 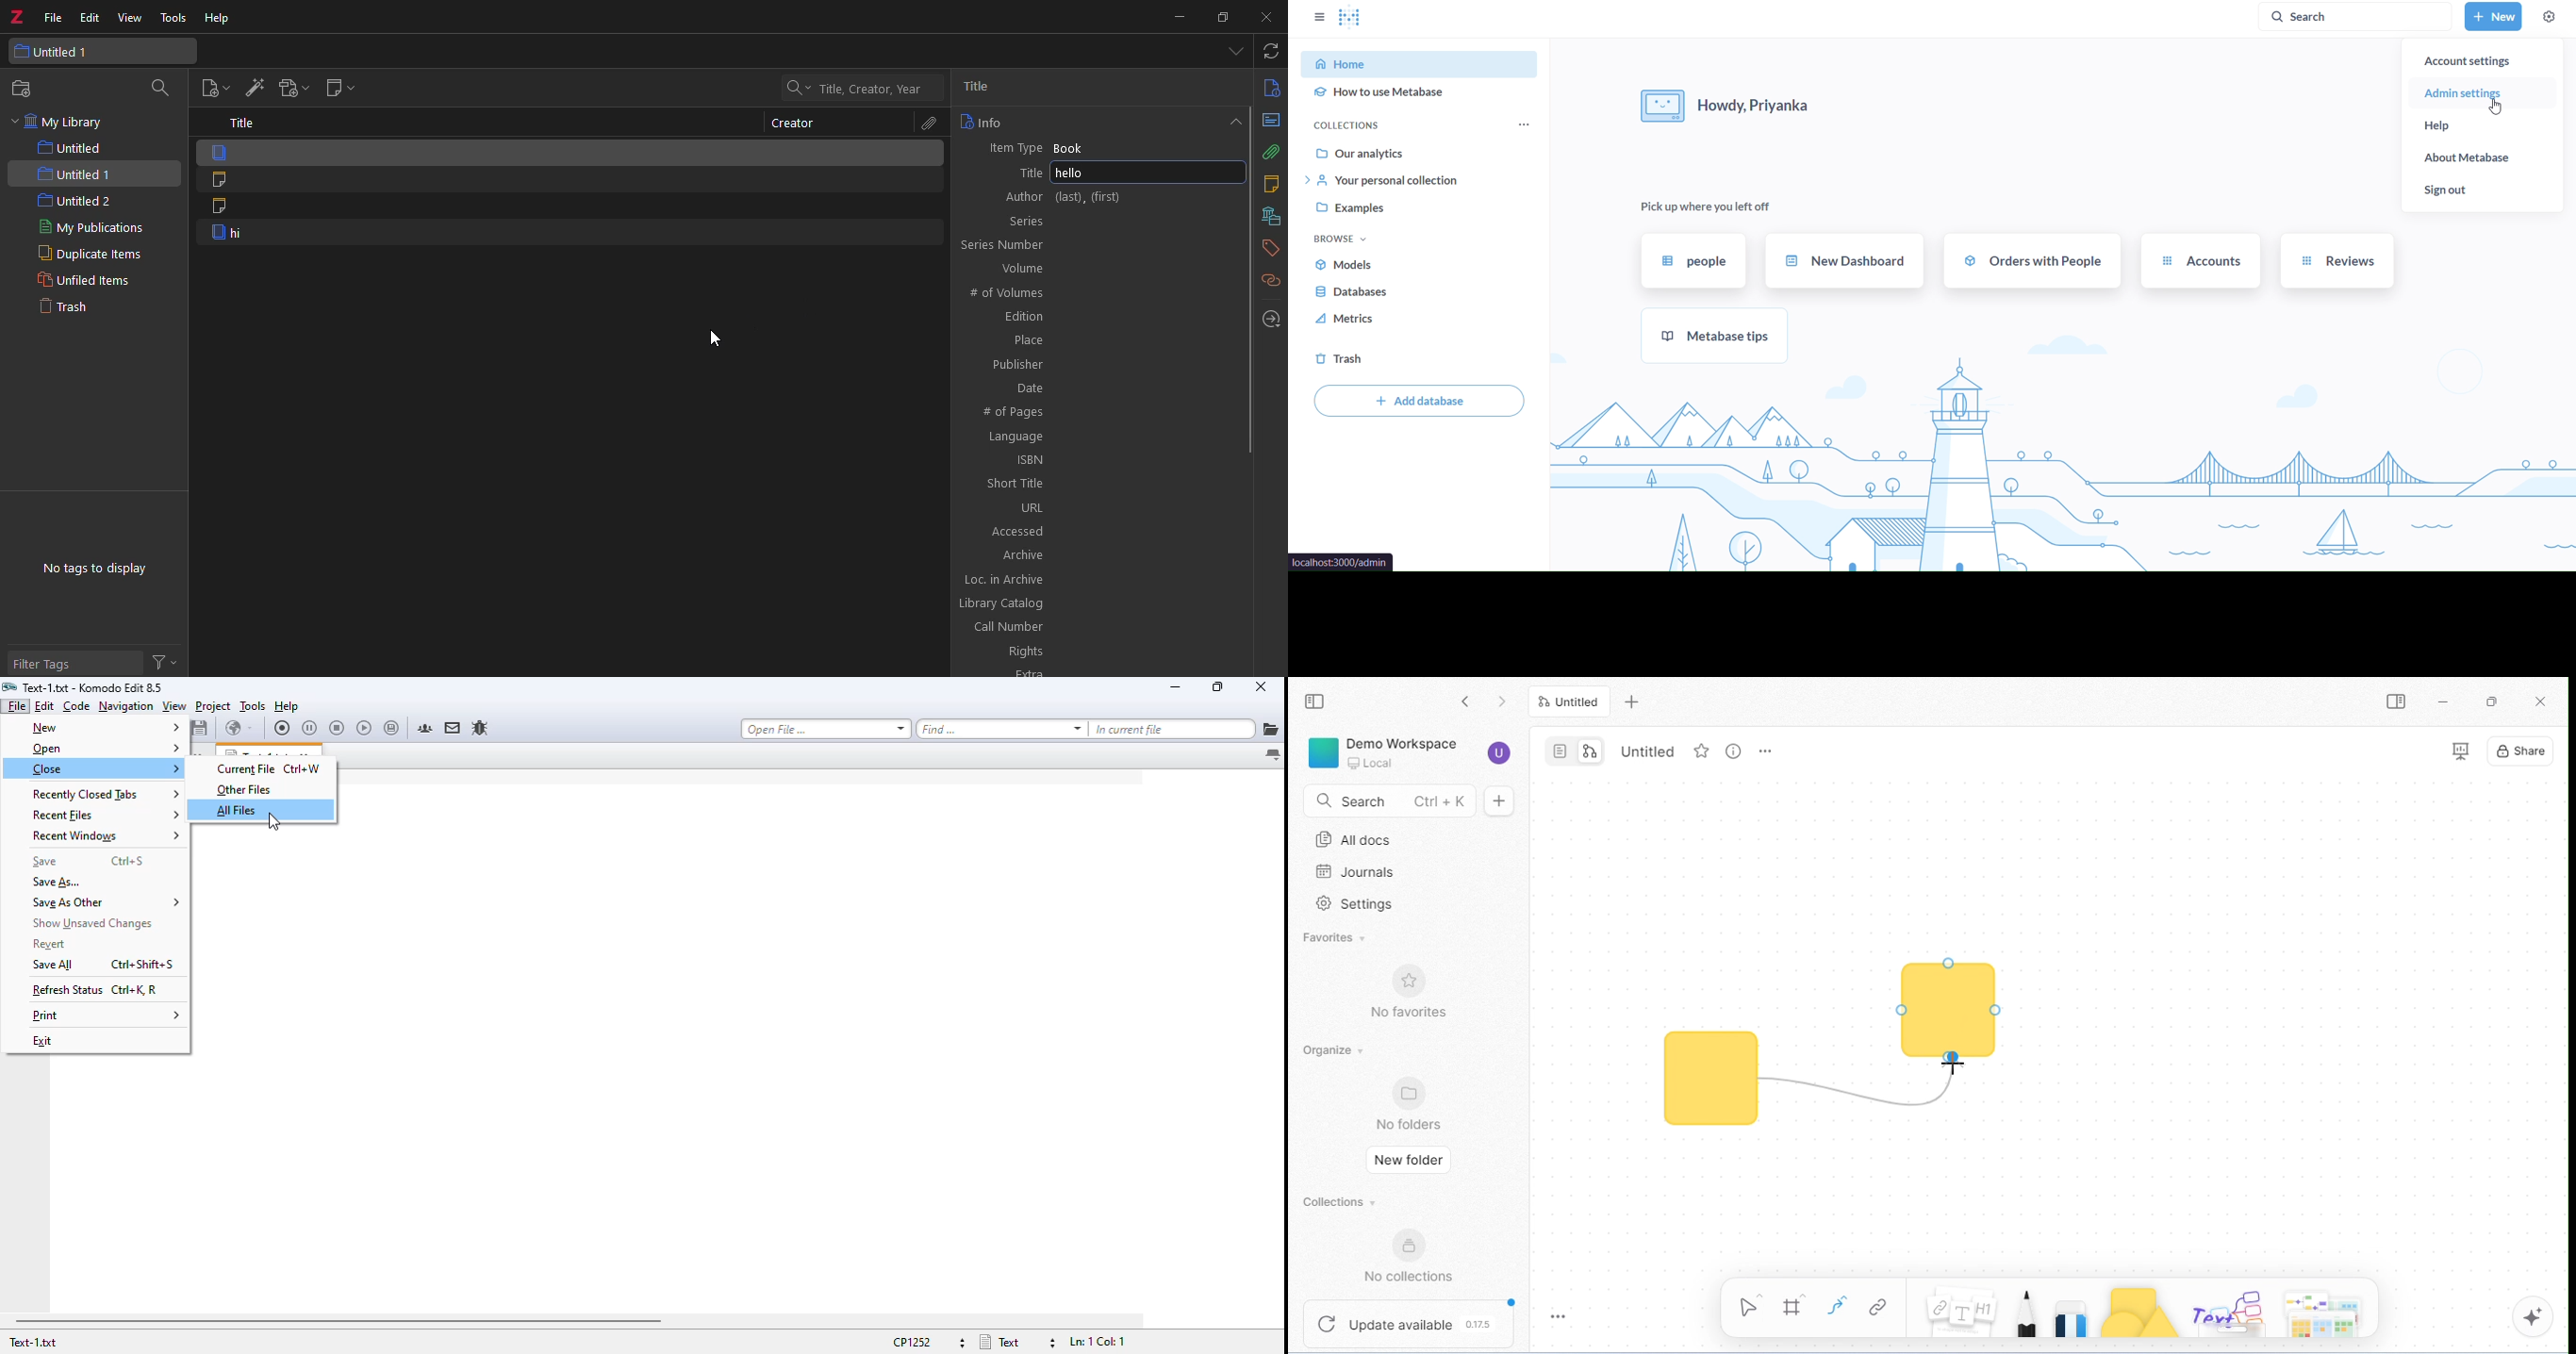 What do you see at coordinates (244, 790) in the screenshot?
I see `other files` at bounding box center [244, 790].